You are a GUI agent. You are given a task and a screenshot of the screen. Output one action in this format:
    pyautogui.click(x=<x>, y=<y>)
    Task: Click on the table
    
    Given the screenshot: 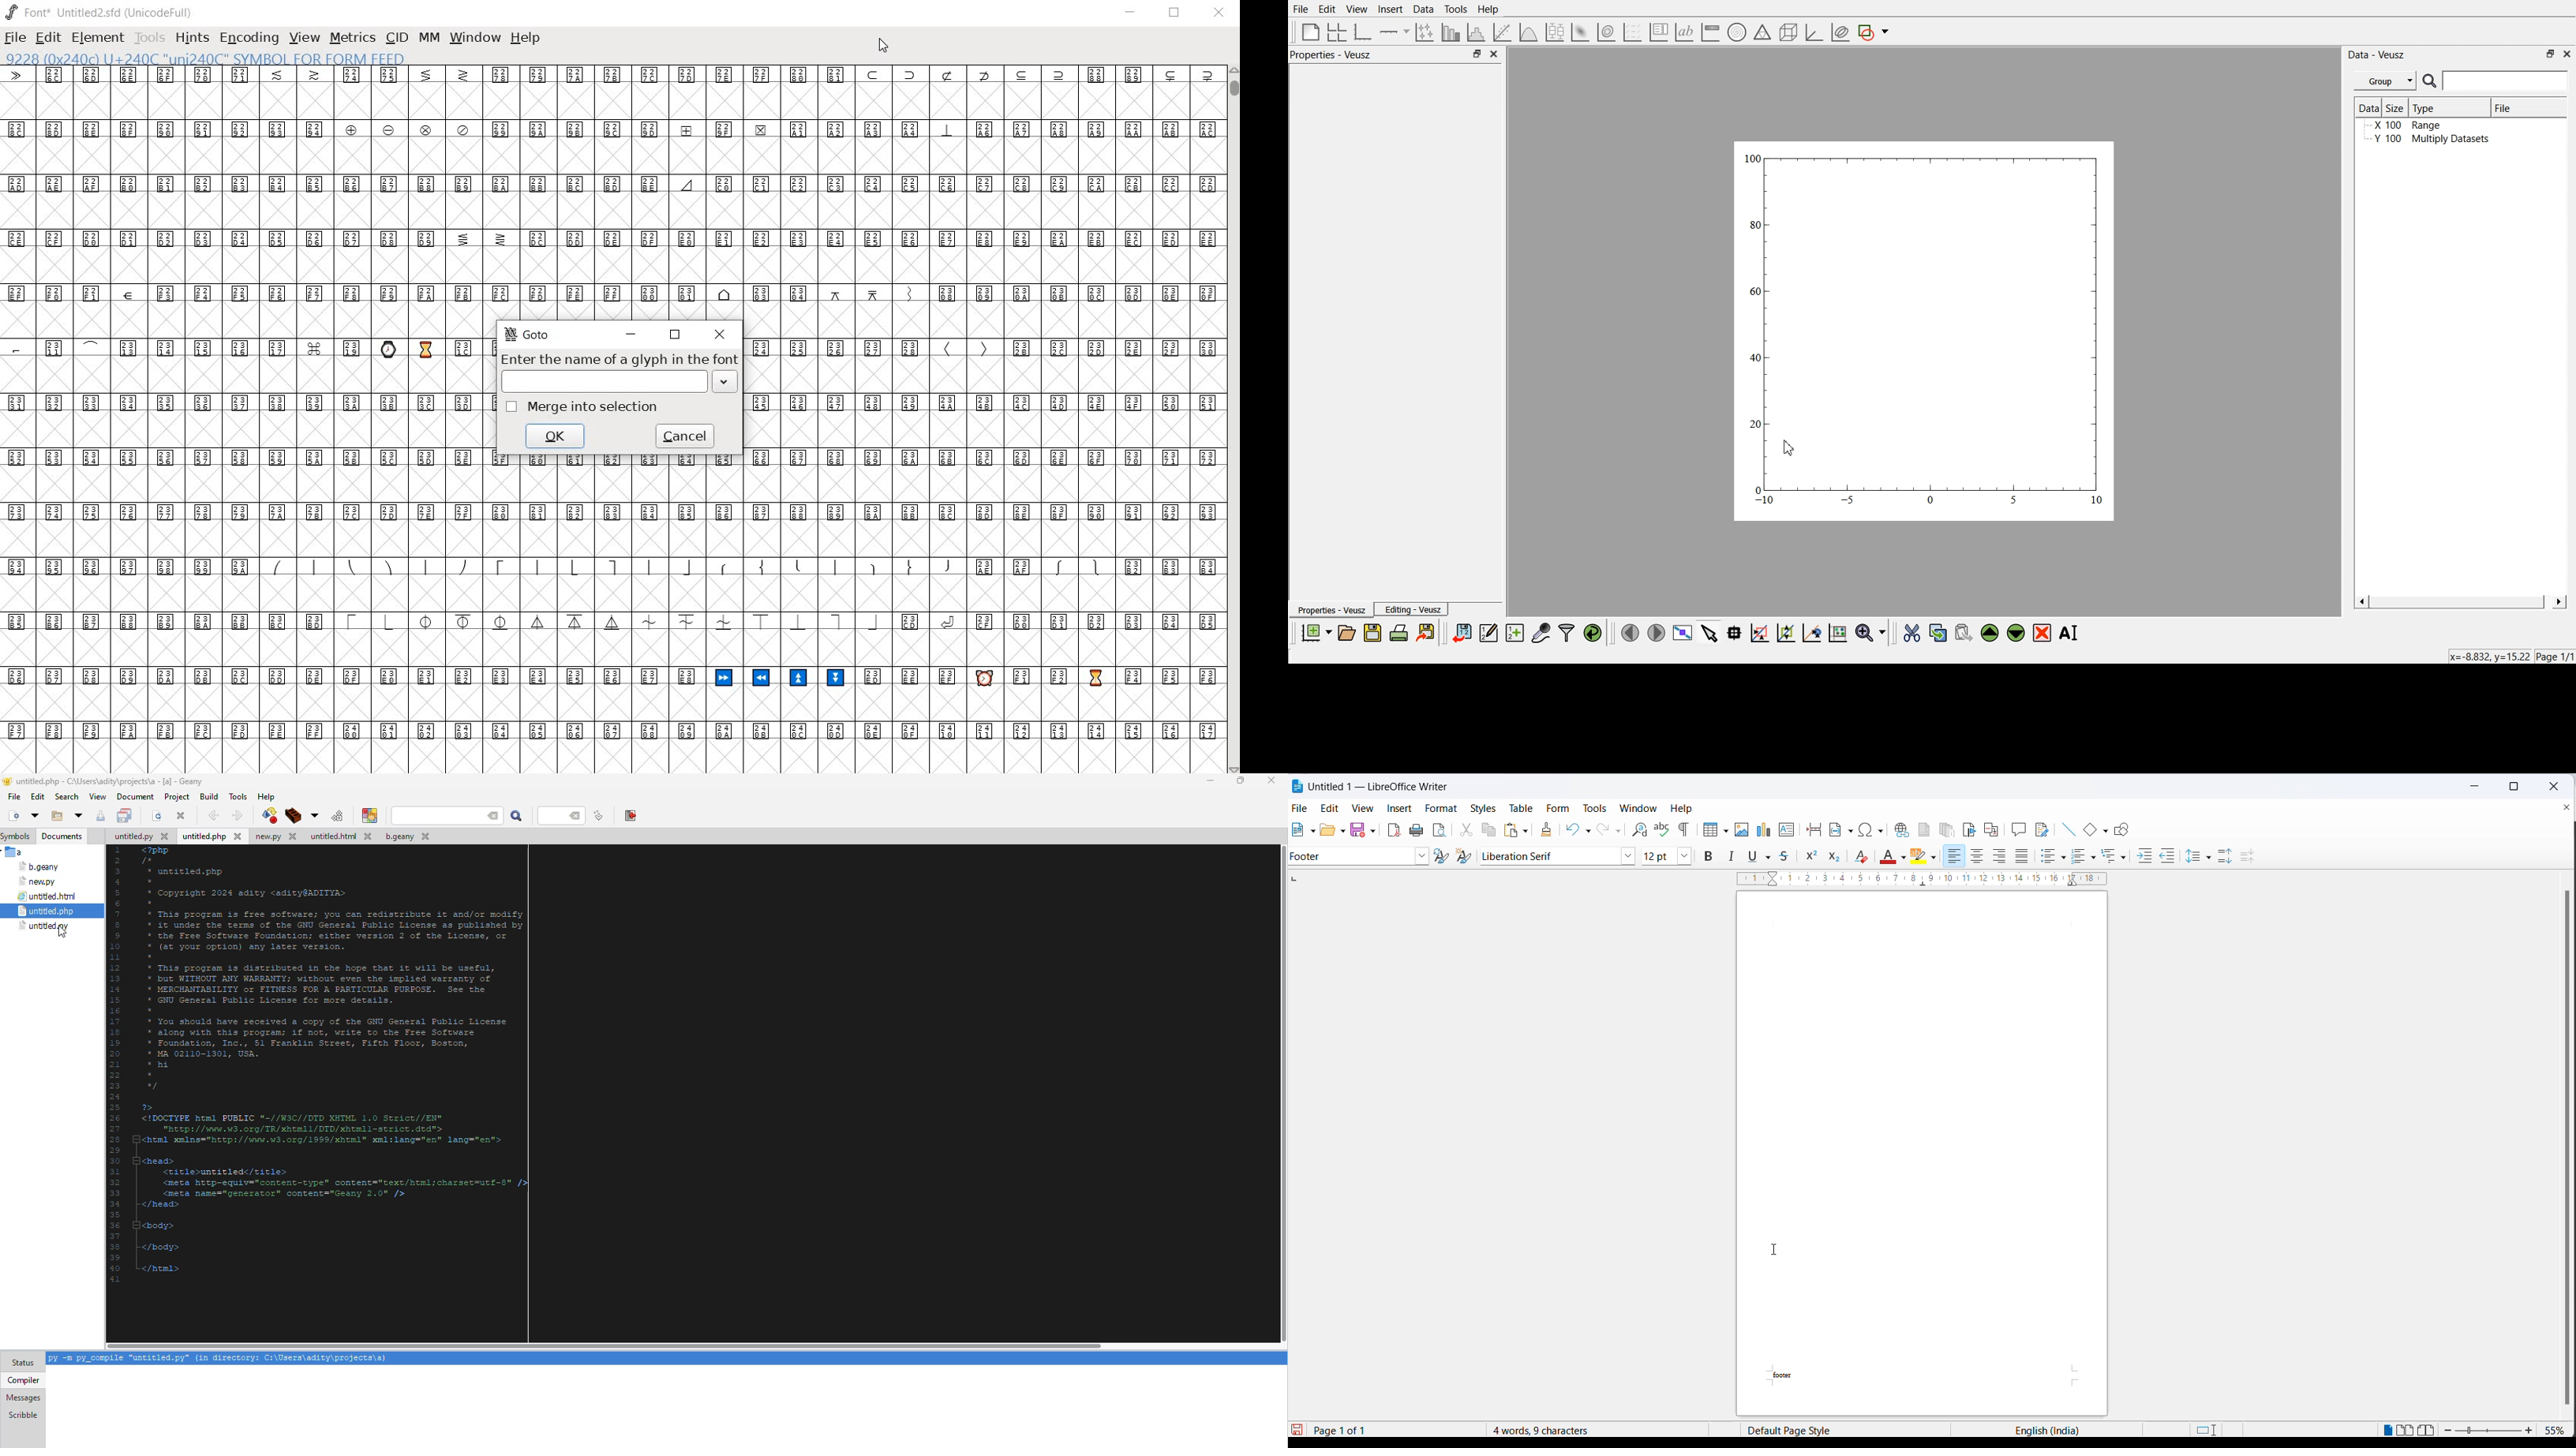 What is the action you would take?
    pyautogui.click(x=1521, y=807)
    